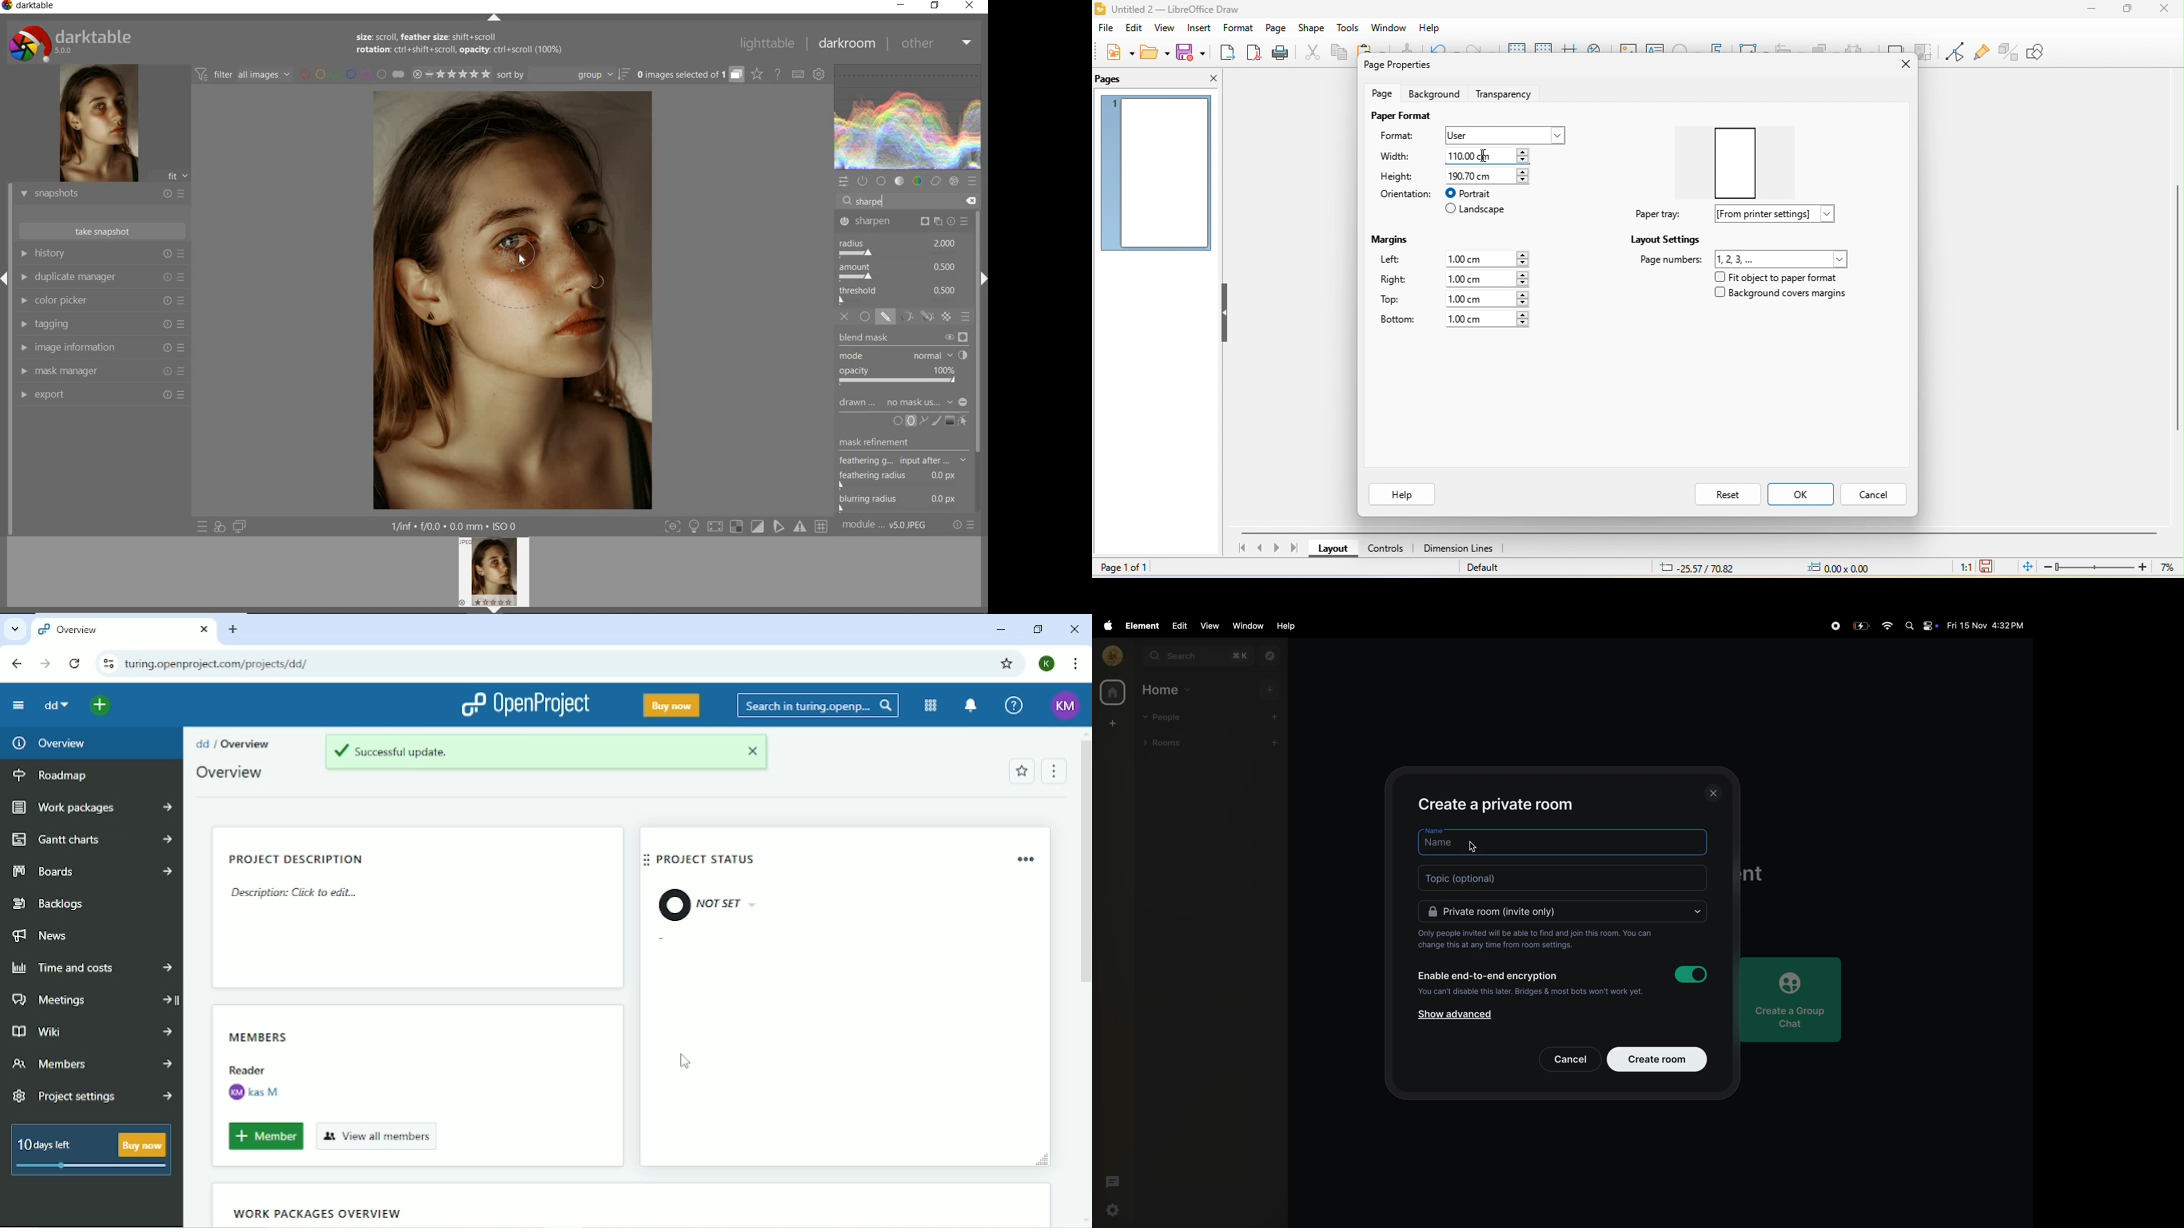 This screenshot has height=1232, width=2184. I want to click on create room, so click(1658, 1058).